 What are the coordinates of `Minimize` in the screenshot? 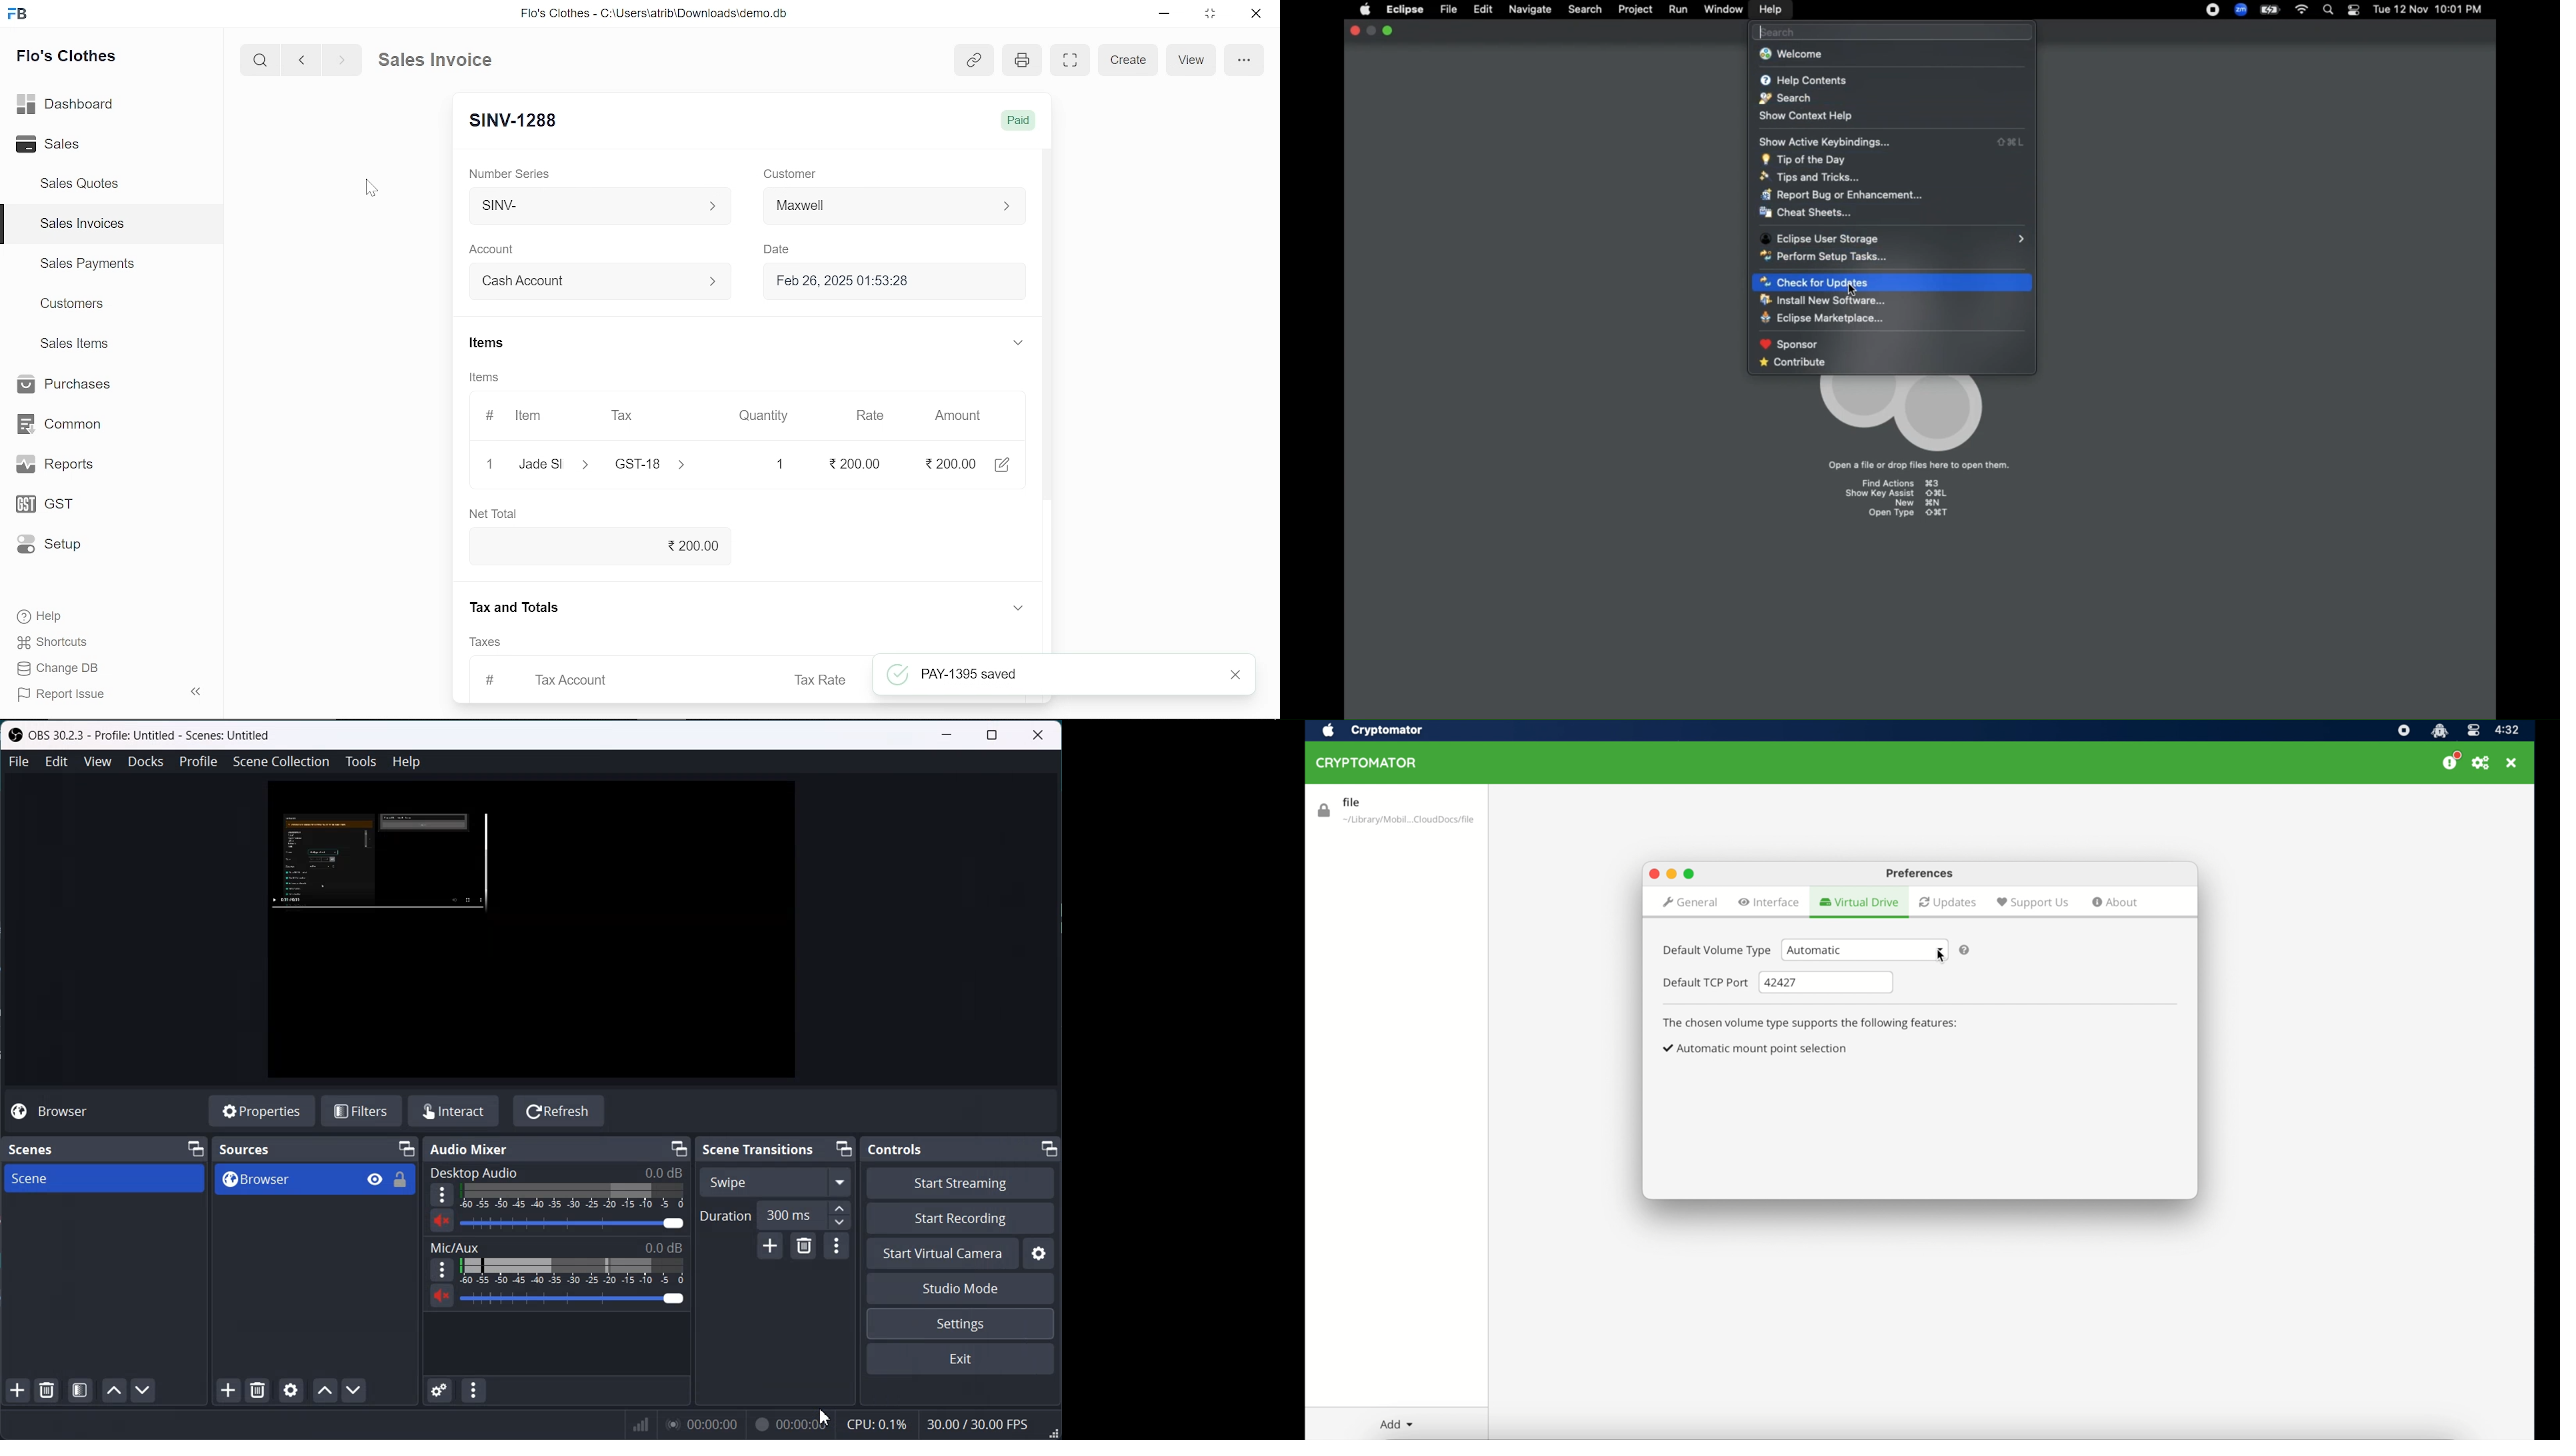 It's located at (947, 734).